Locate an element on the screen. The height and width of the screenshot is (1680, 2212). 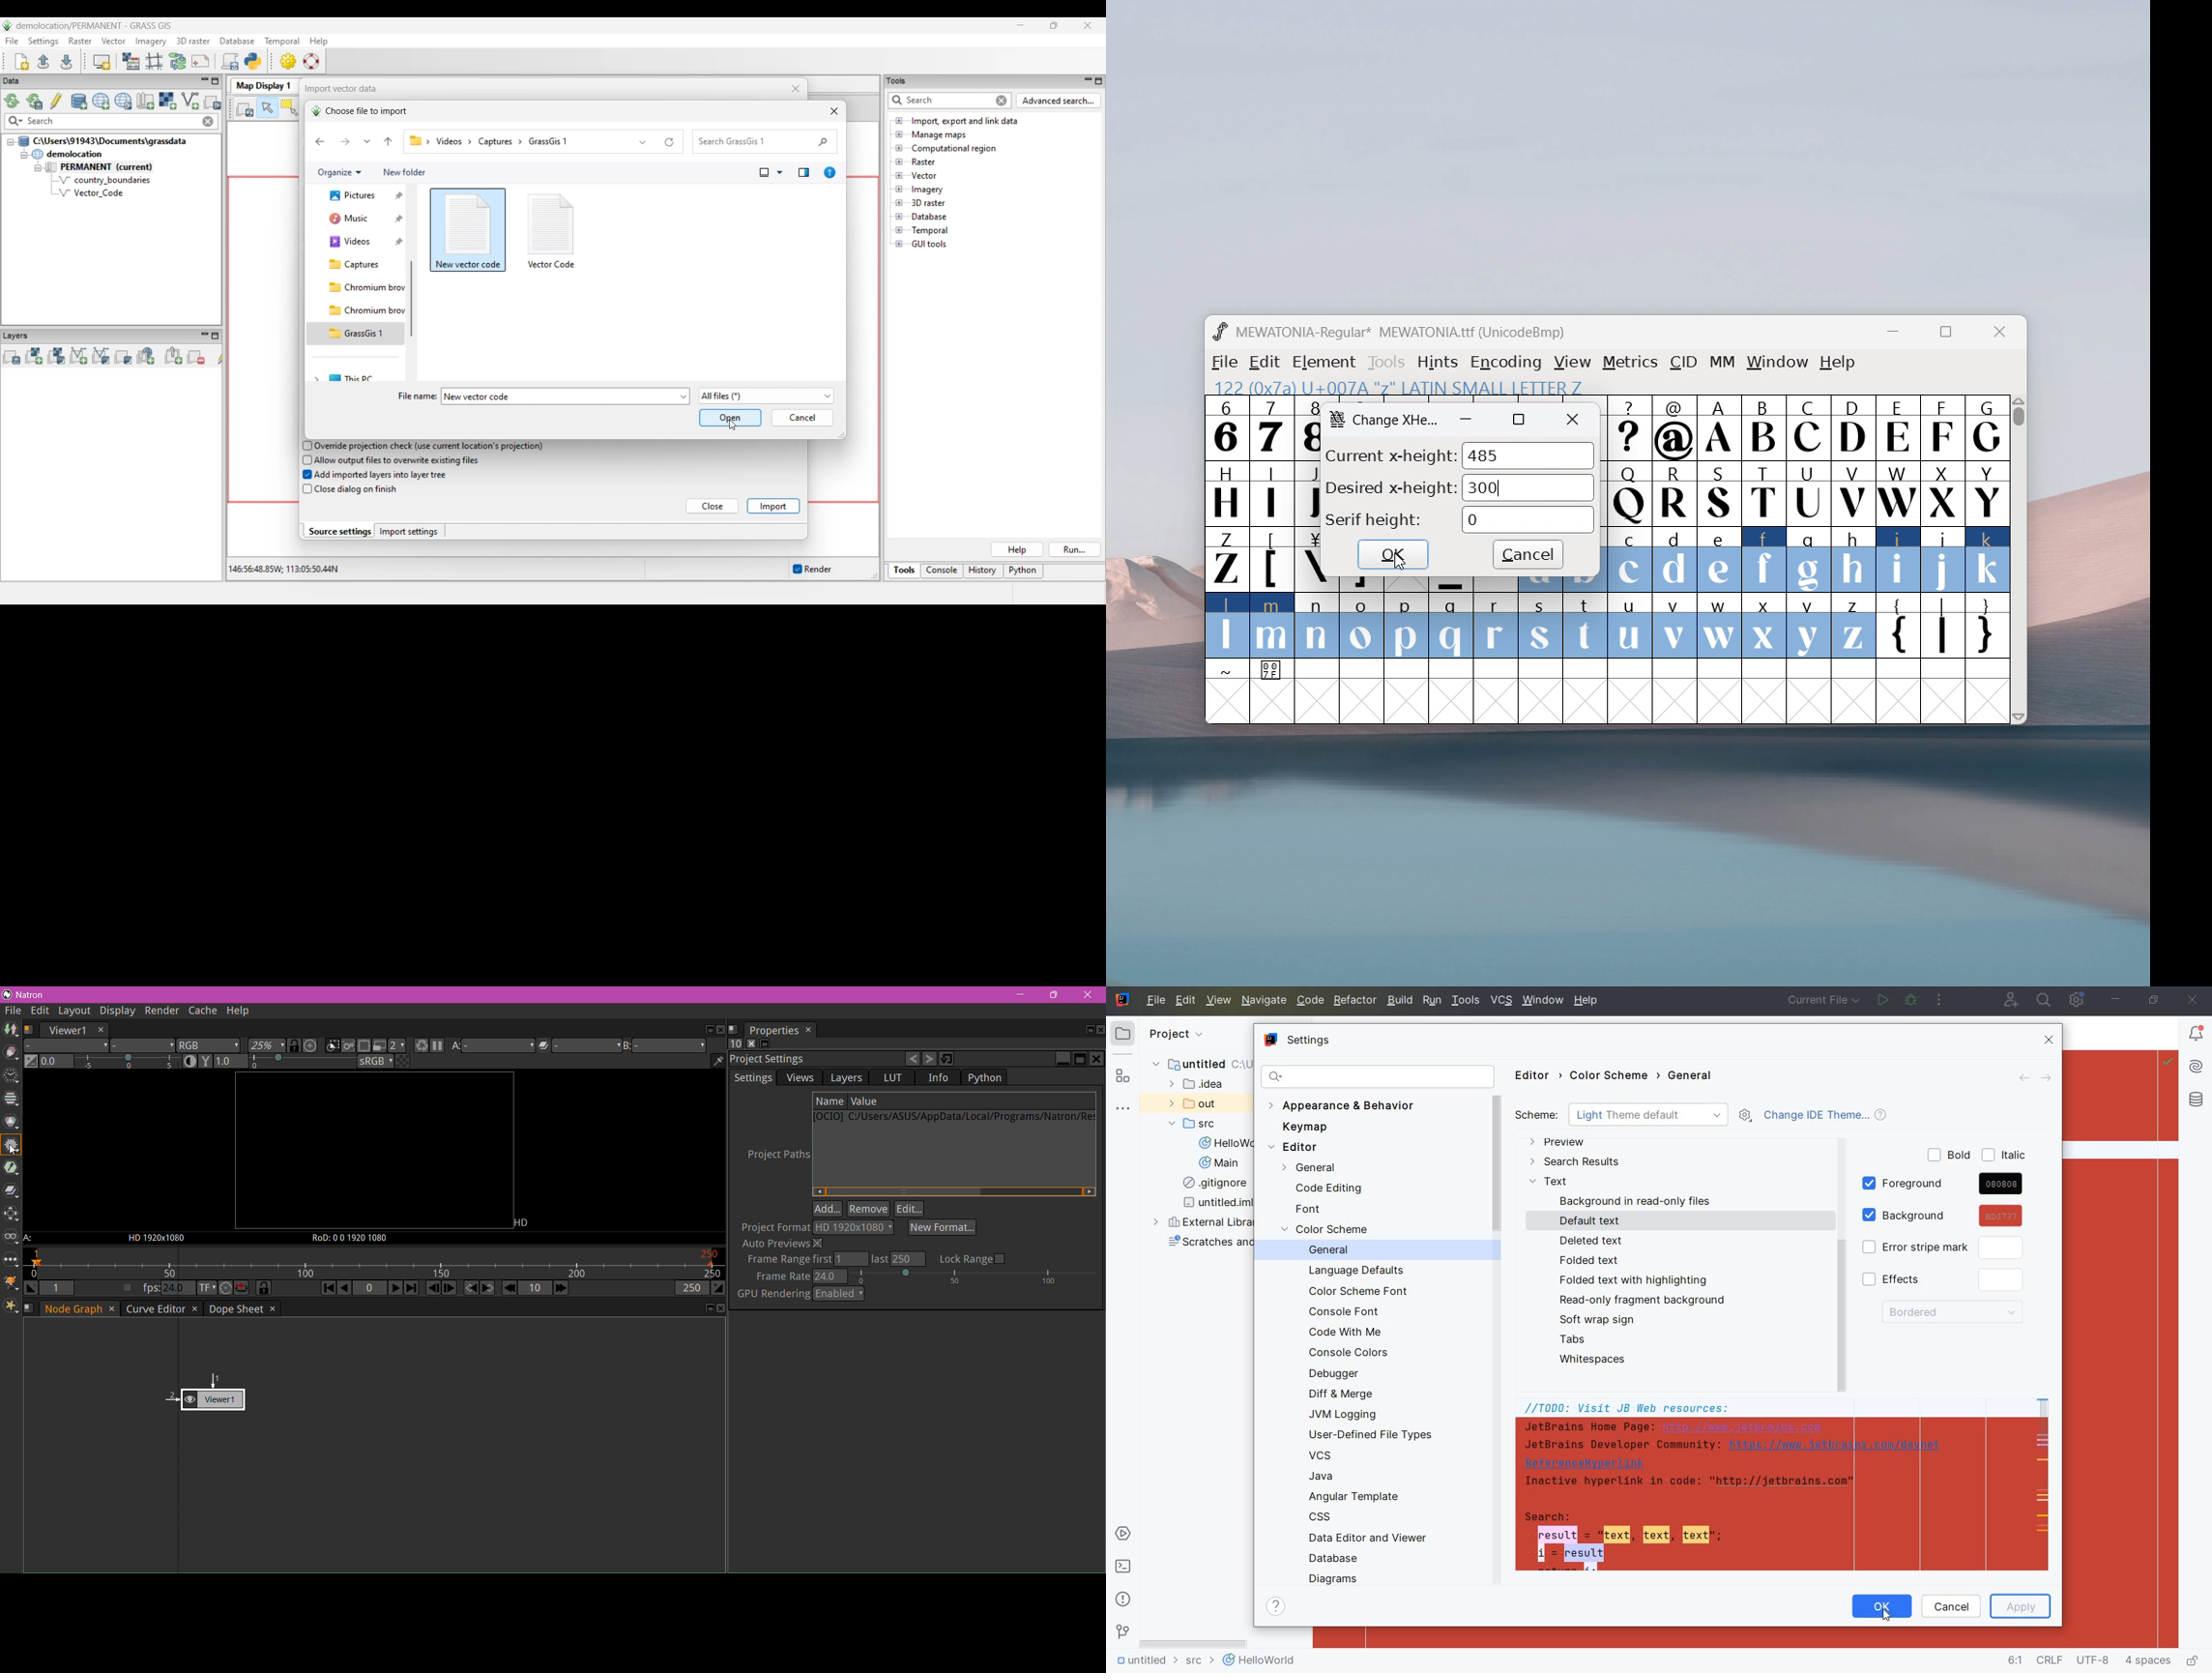
97 (x61) U+0061 "a" LATIN S ETTER is located at coordinates (1394, 385).